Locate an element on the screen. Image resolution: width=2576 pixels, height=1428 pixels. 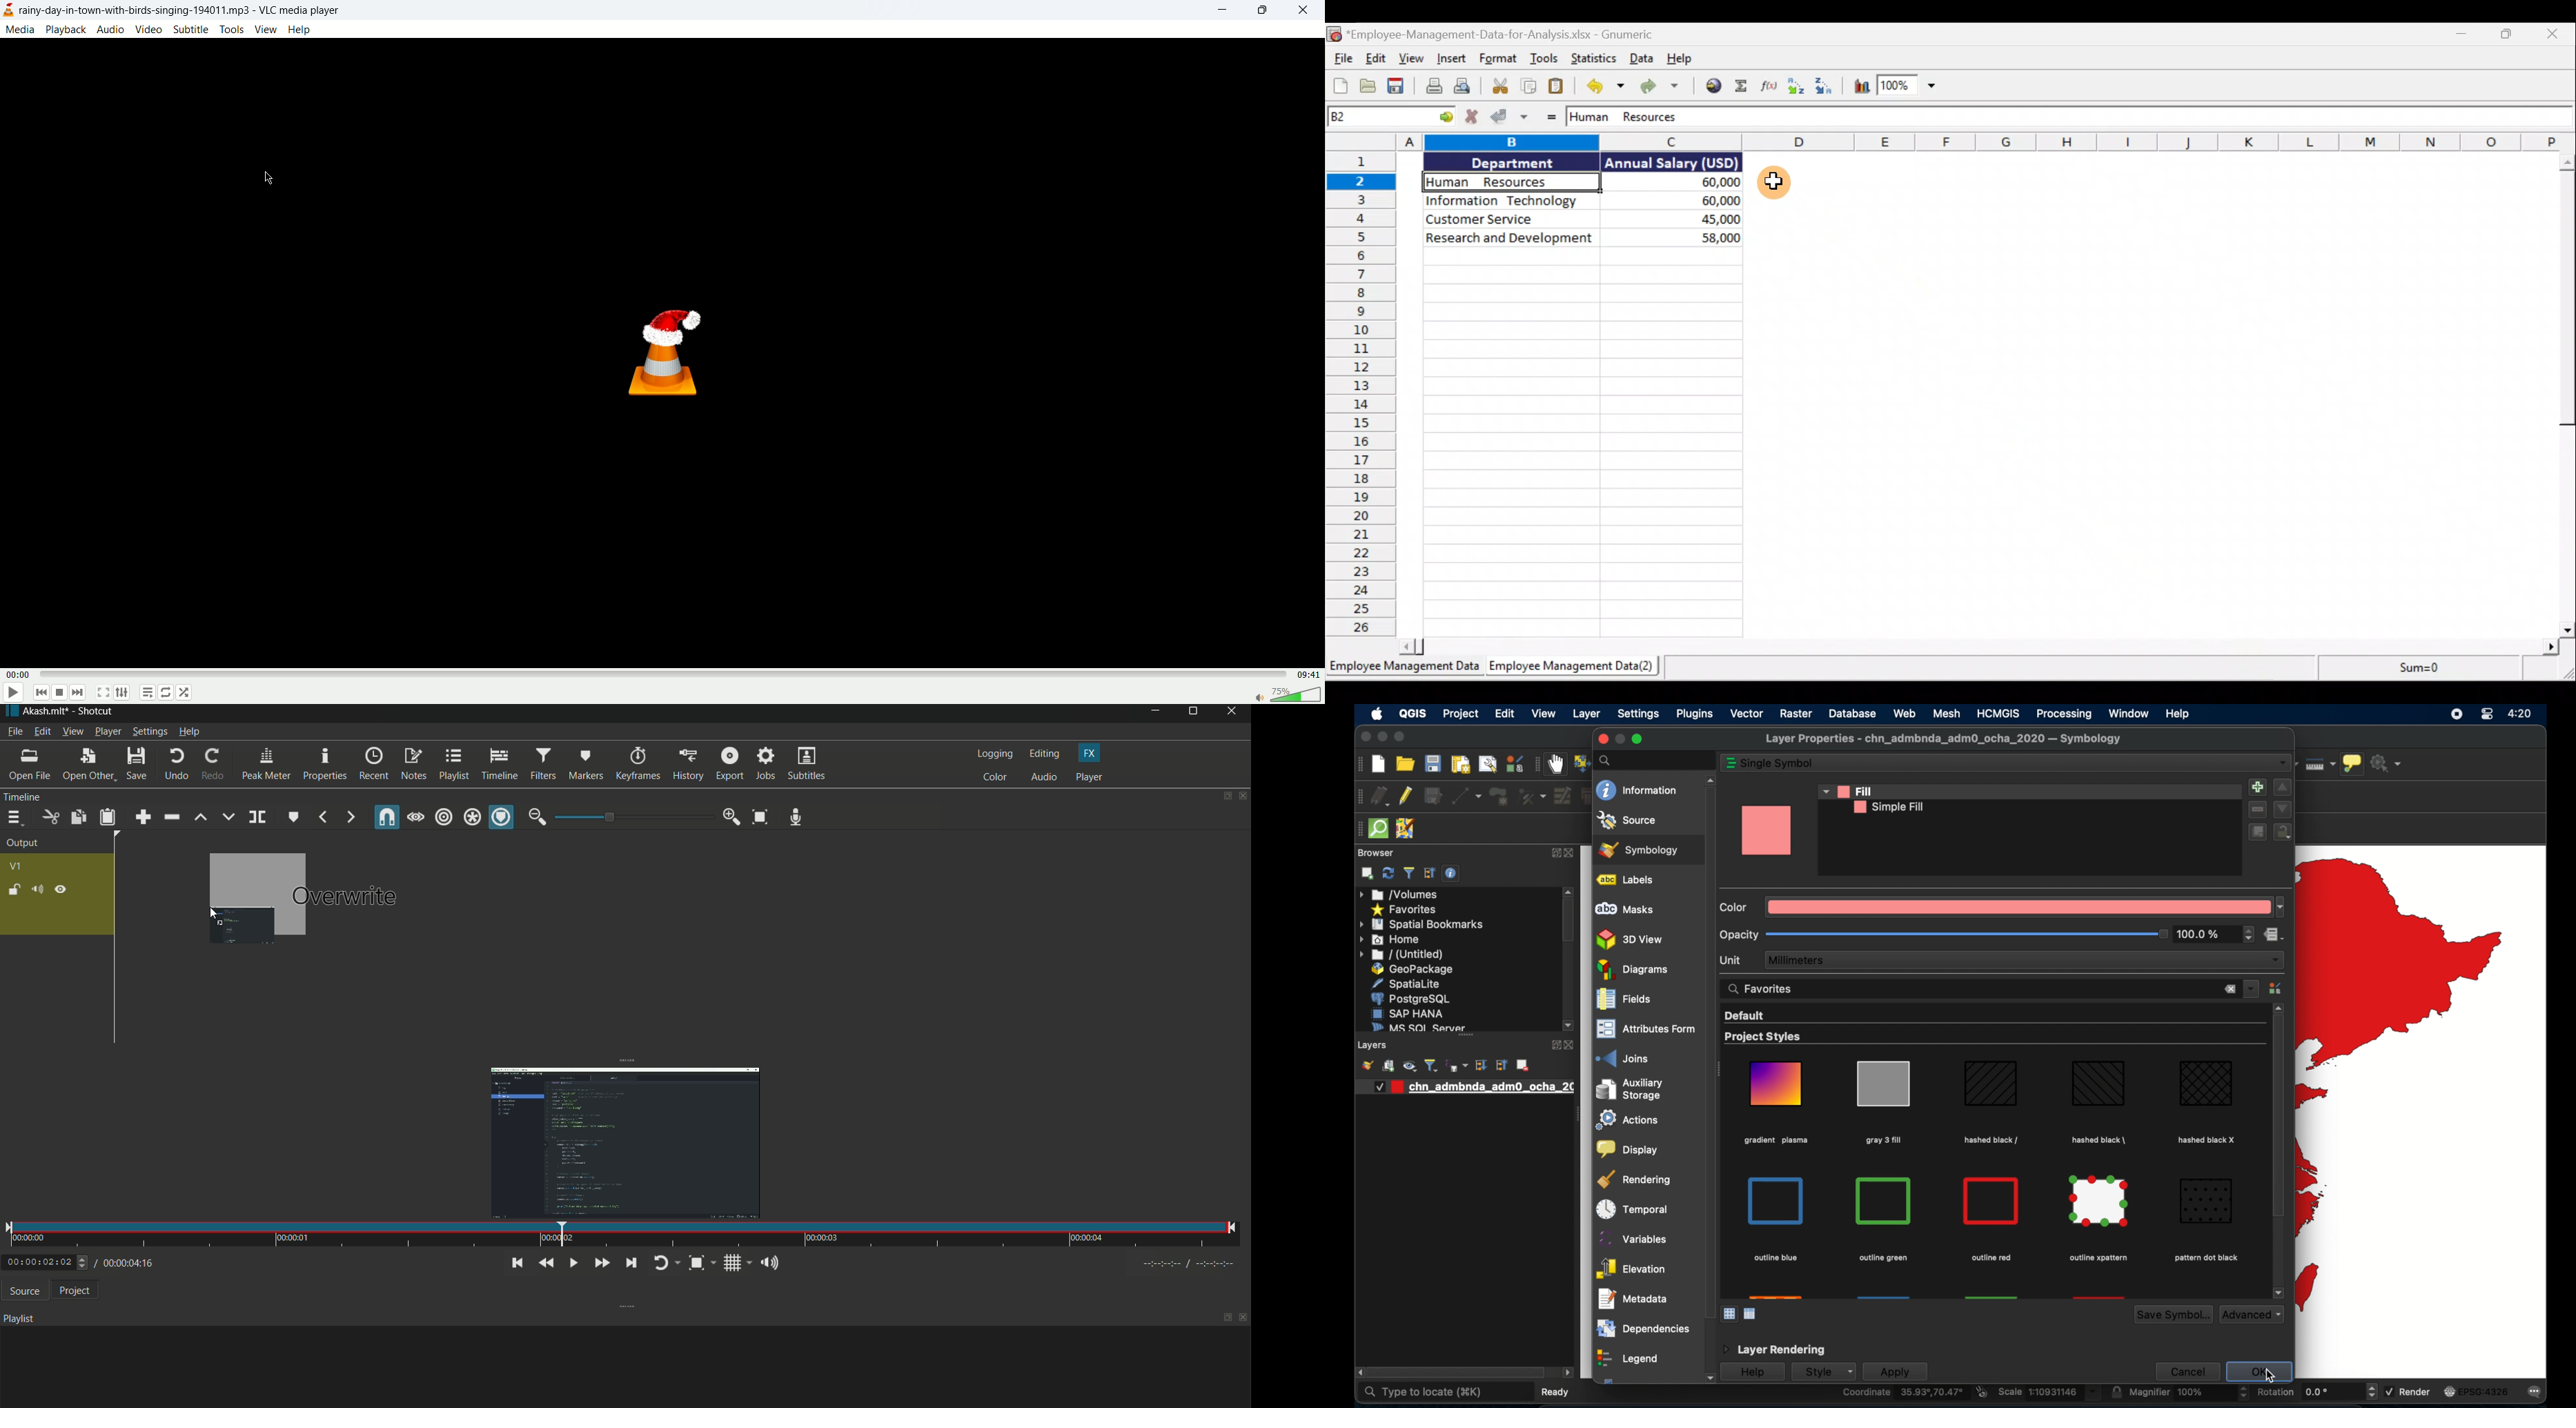
enable/disbale properties widget is located at coordinates (1453, 873).